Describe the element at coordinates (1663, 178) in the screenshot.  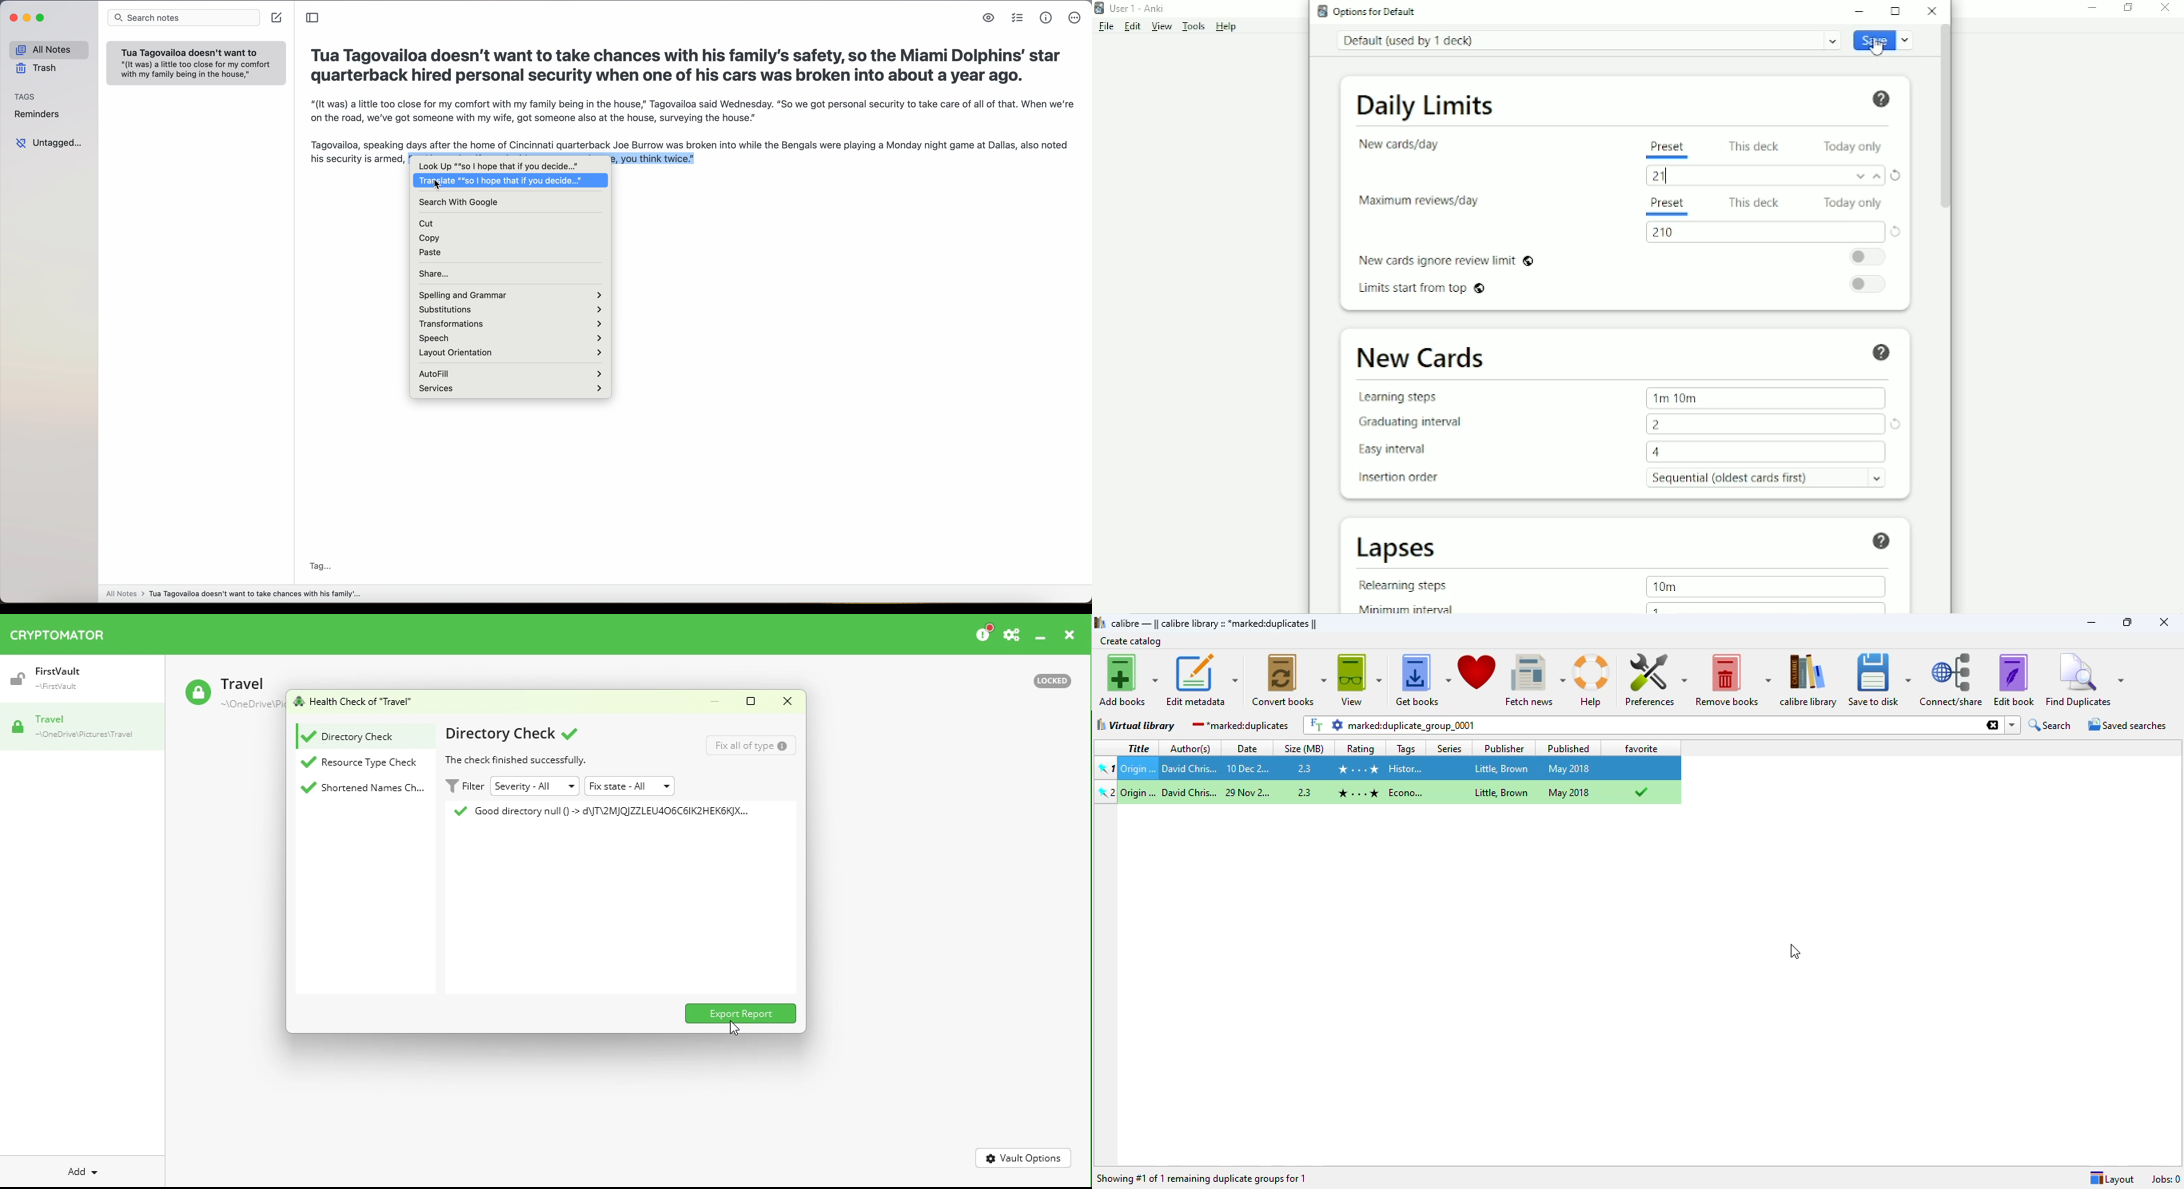
I see `21` at that location.